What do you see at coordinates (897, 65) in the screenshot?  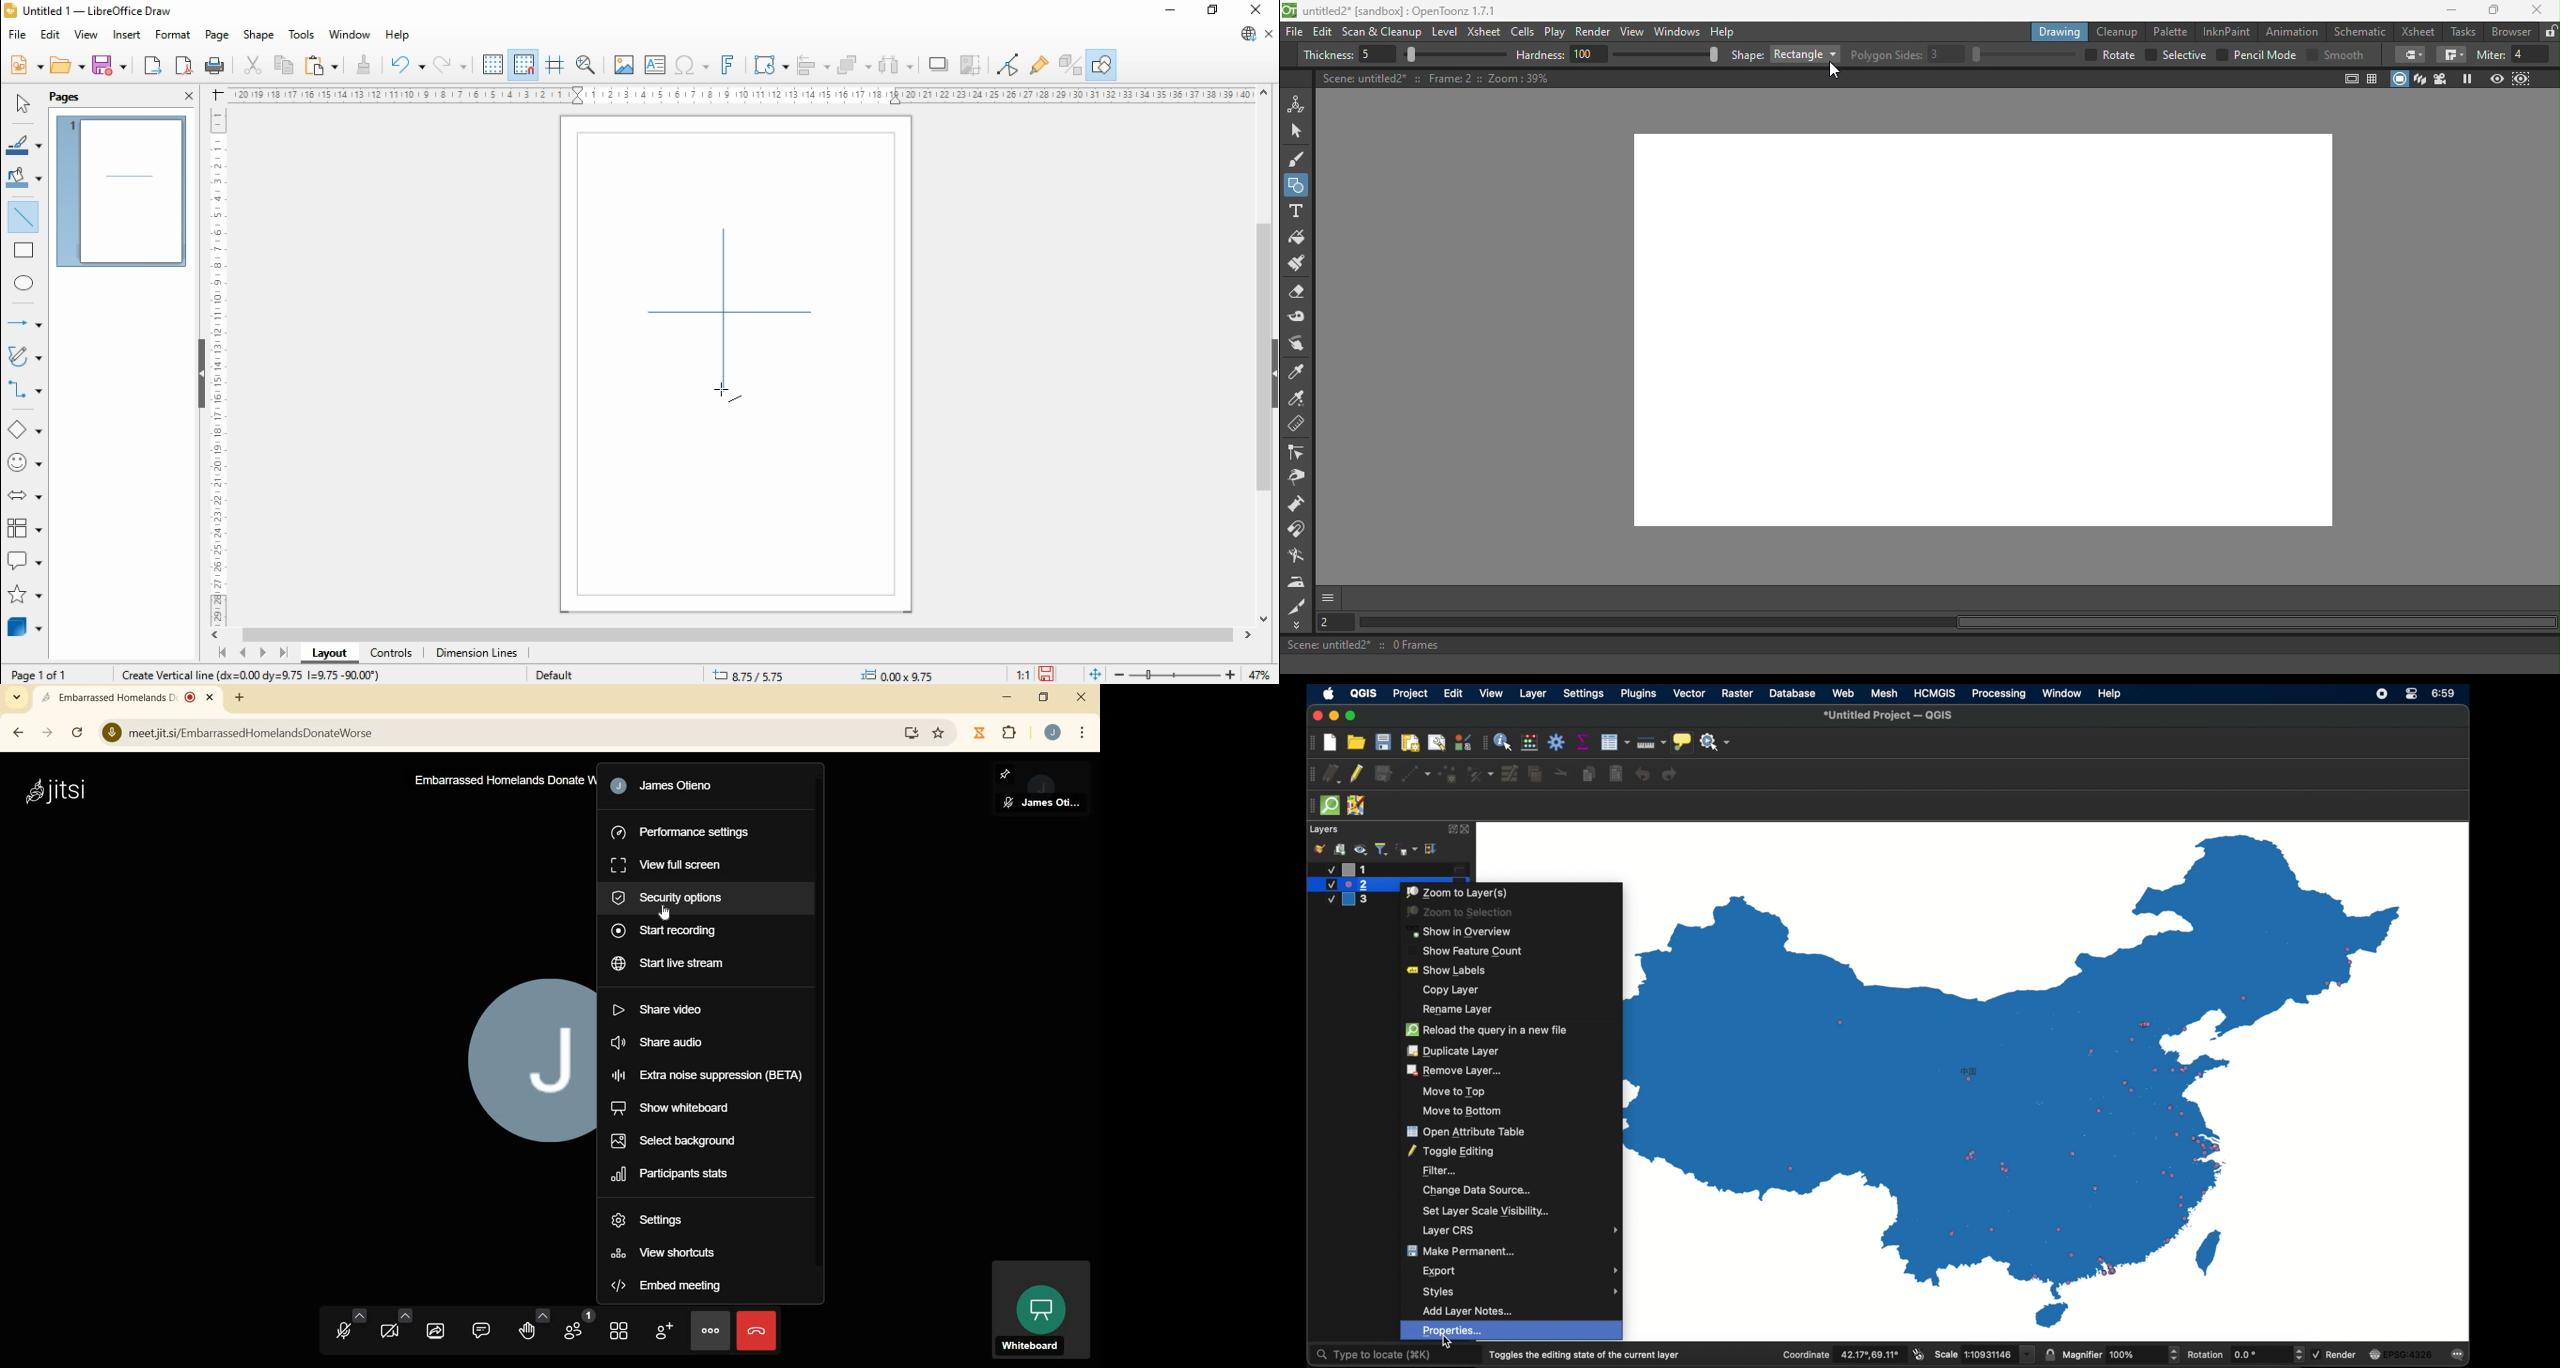 I see `select at least three objects to distribute` at bounding box center [897, 65].